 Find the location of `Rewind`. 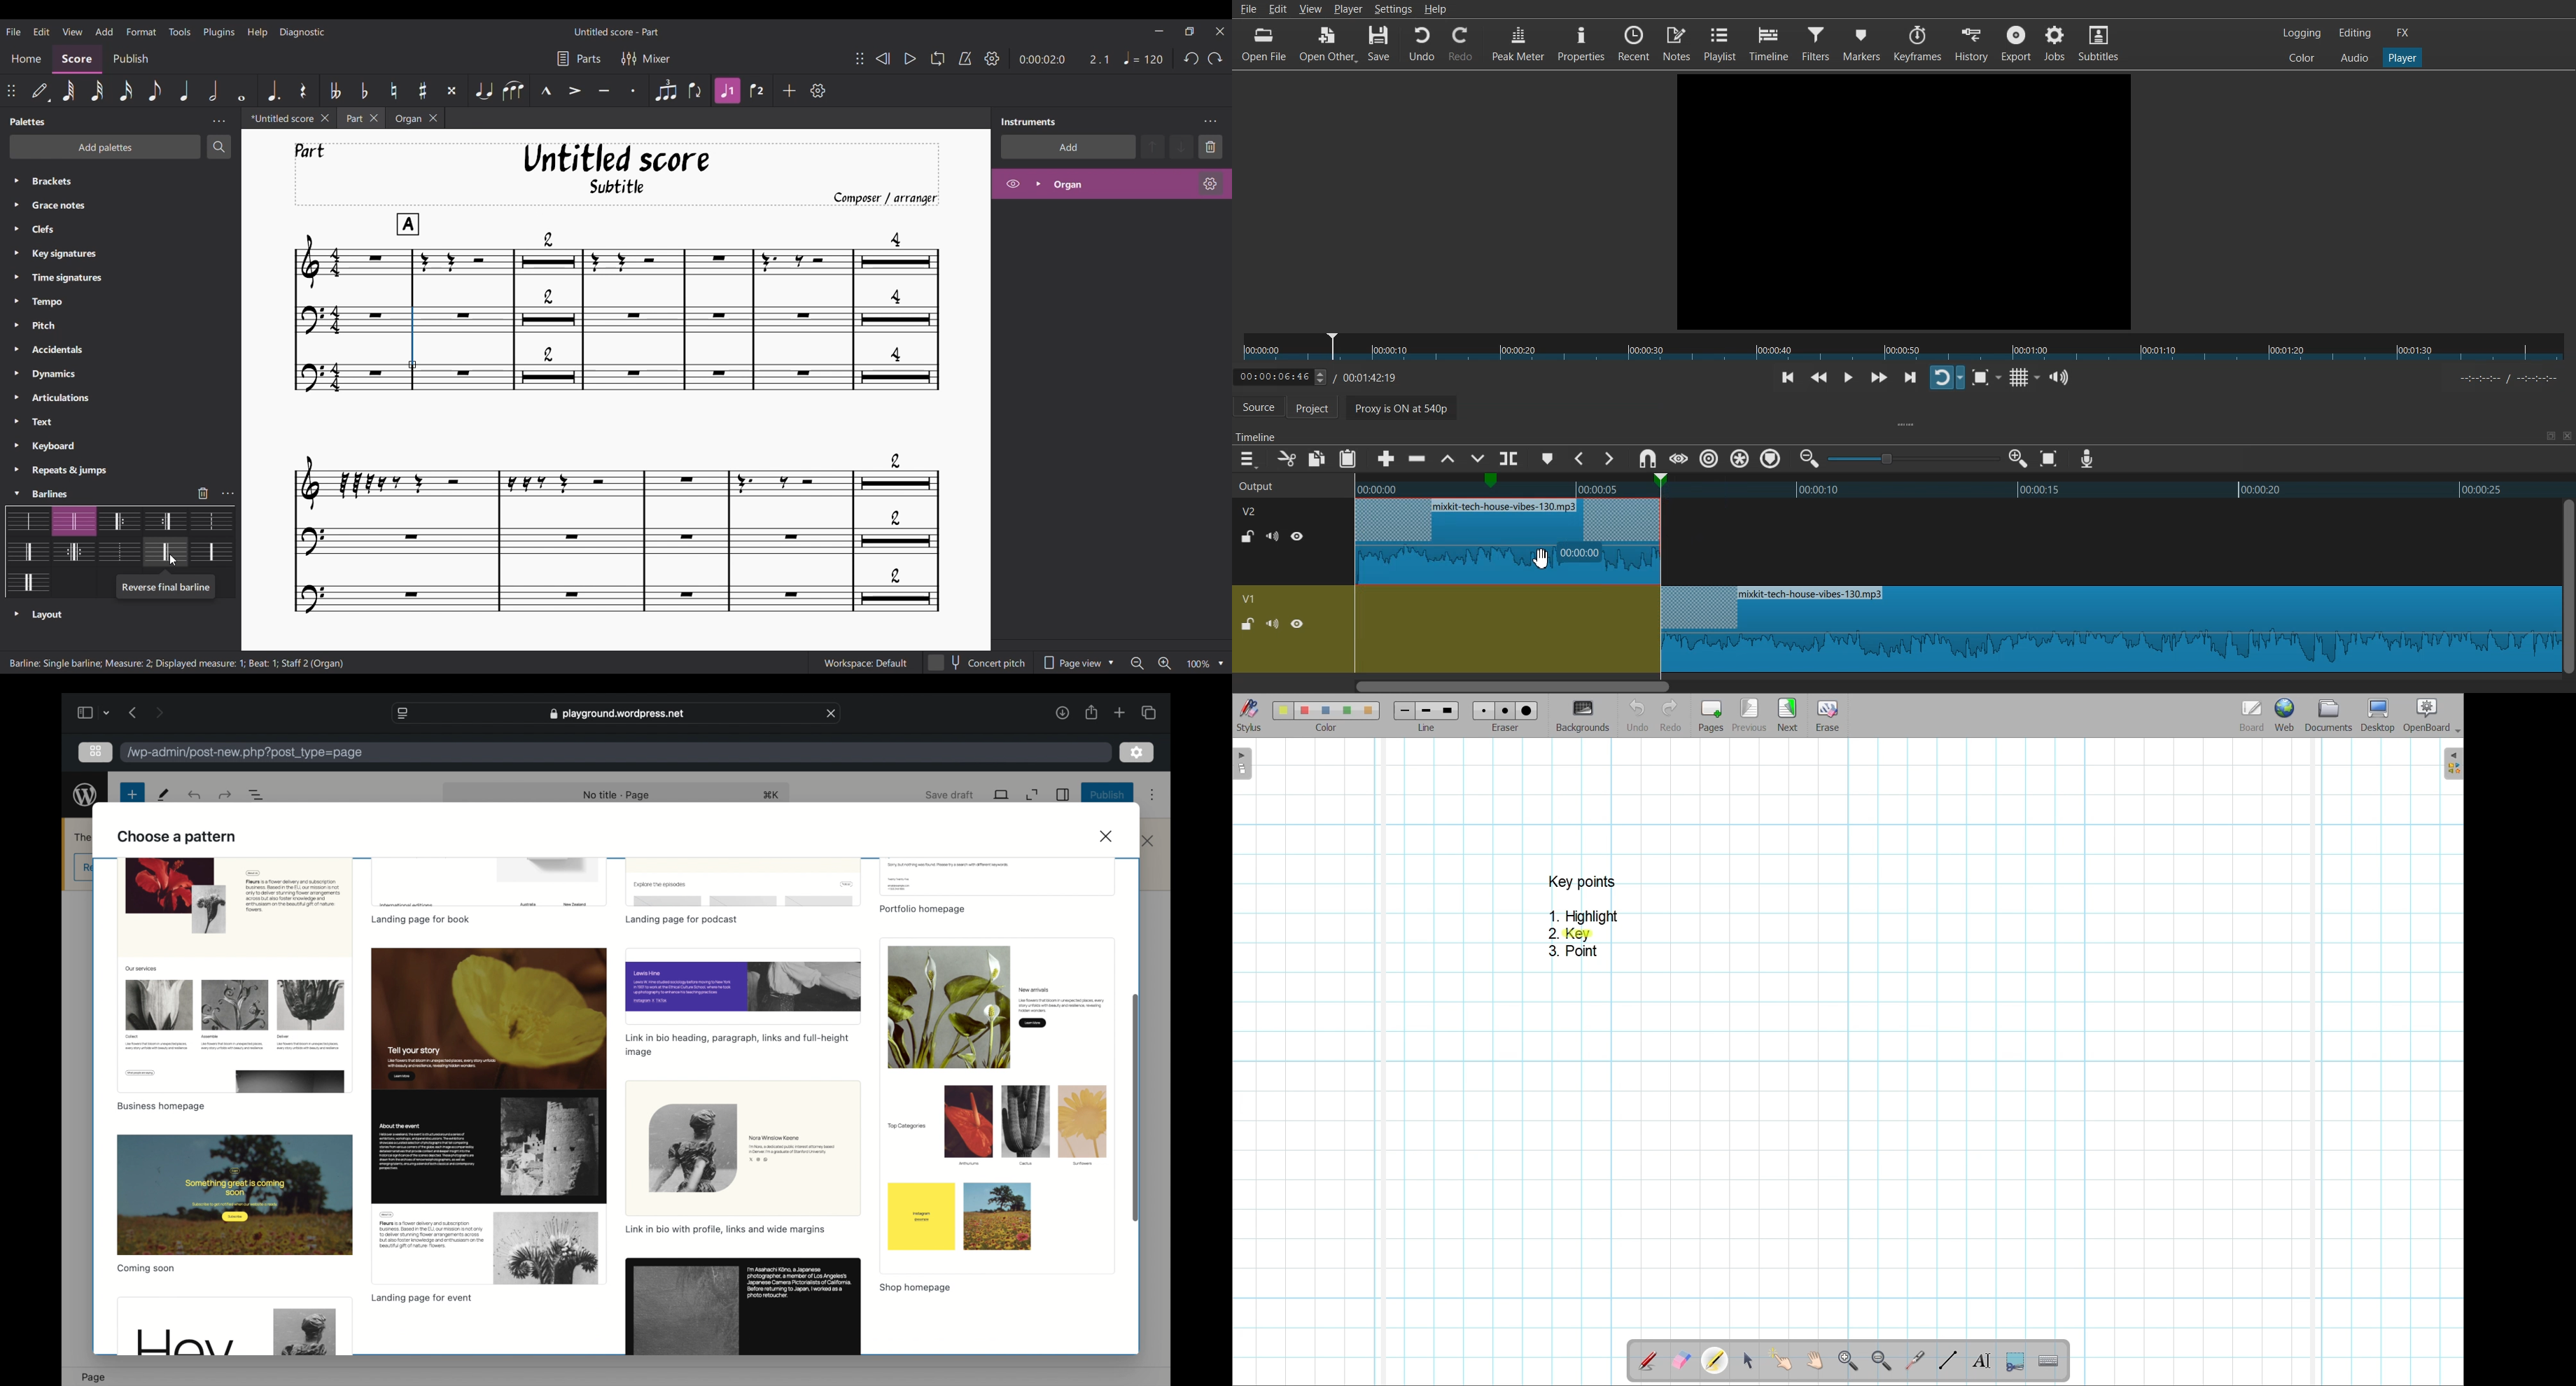

Rewind is located at coordinates (882, 58).